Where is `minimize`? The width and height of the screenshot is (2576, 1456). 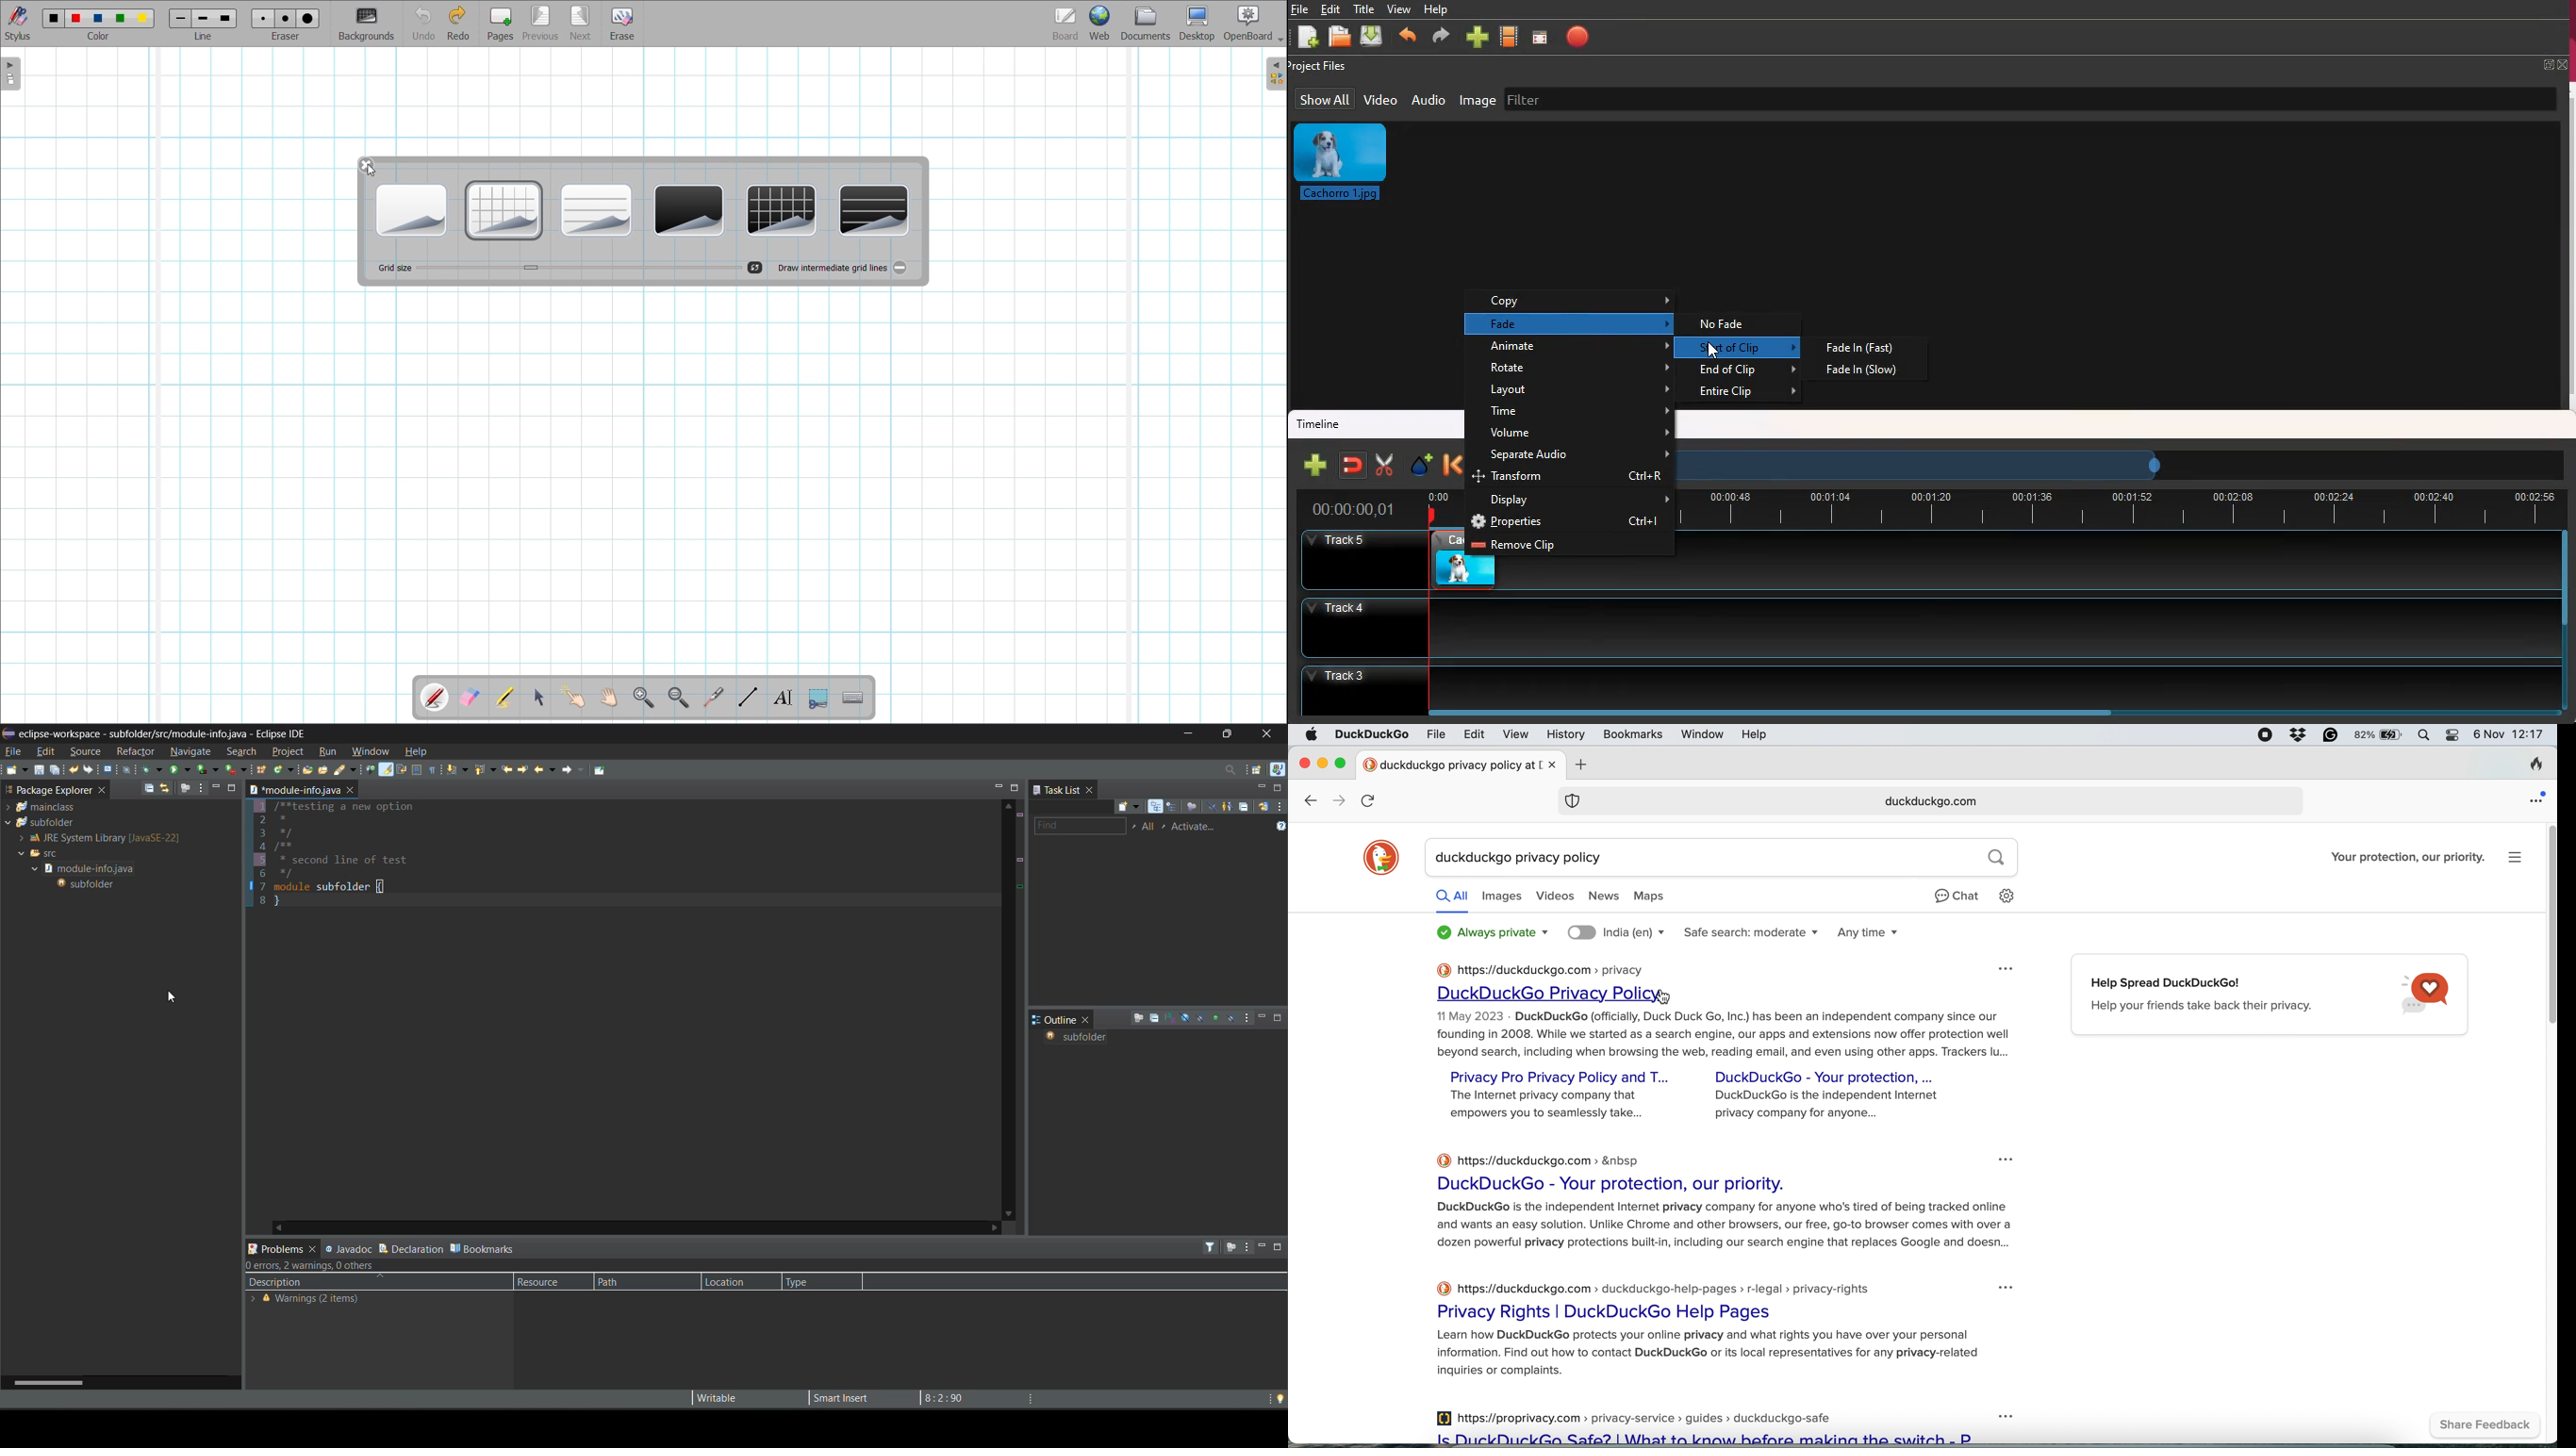 minimize is located at coordinates (214, 787).